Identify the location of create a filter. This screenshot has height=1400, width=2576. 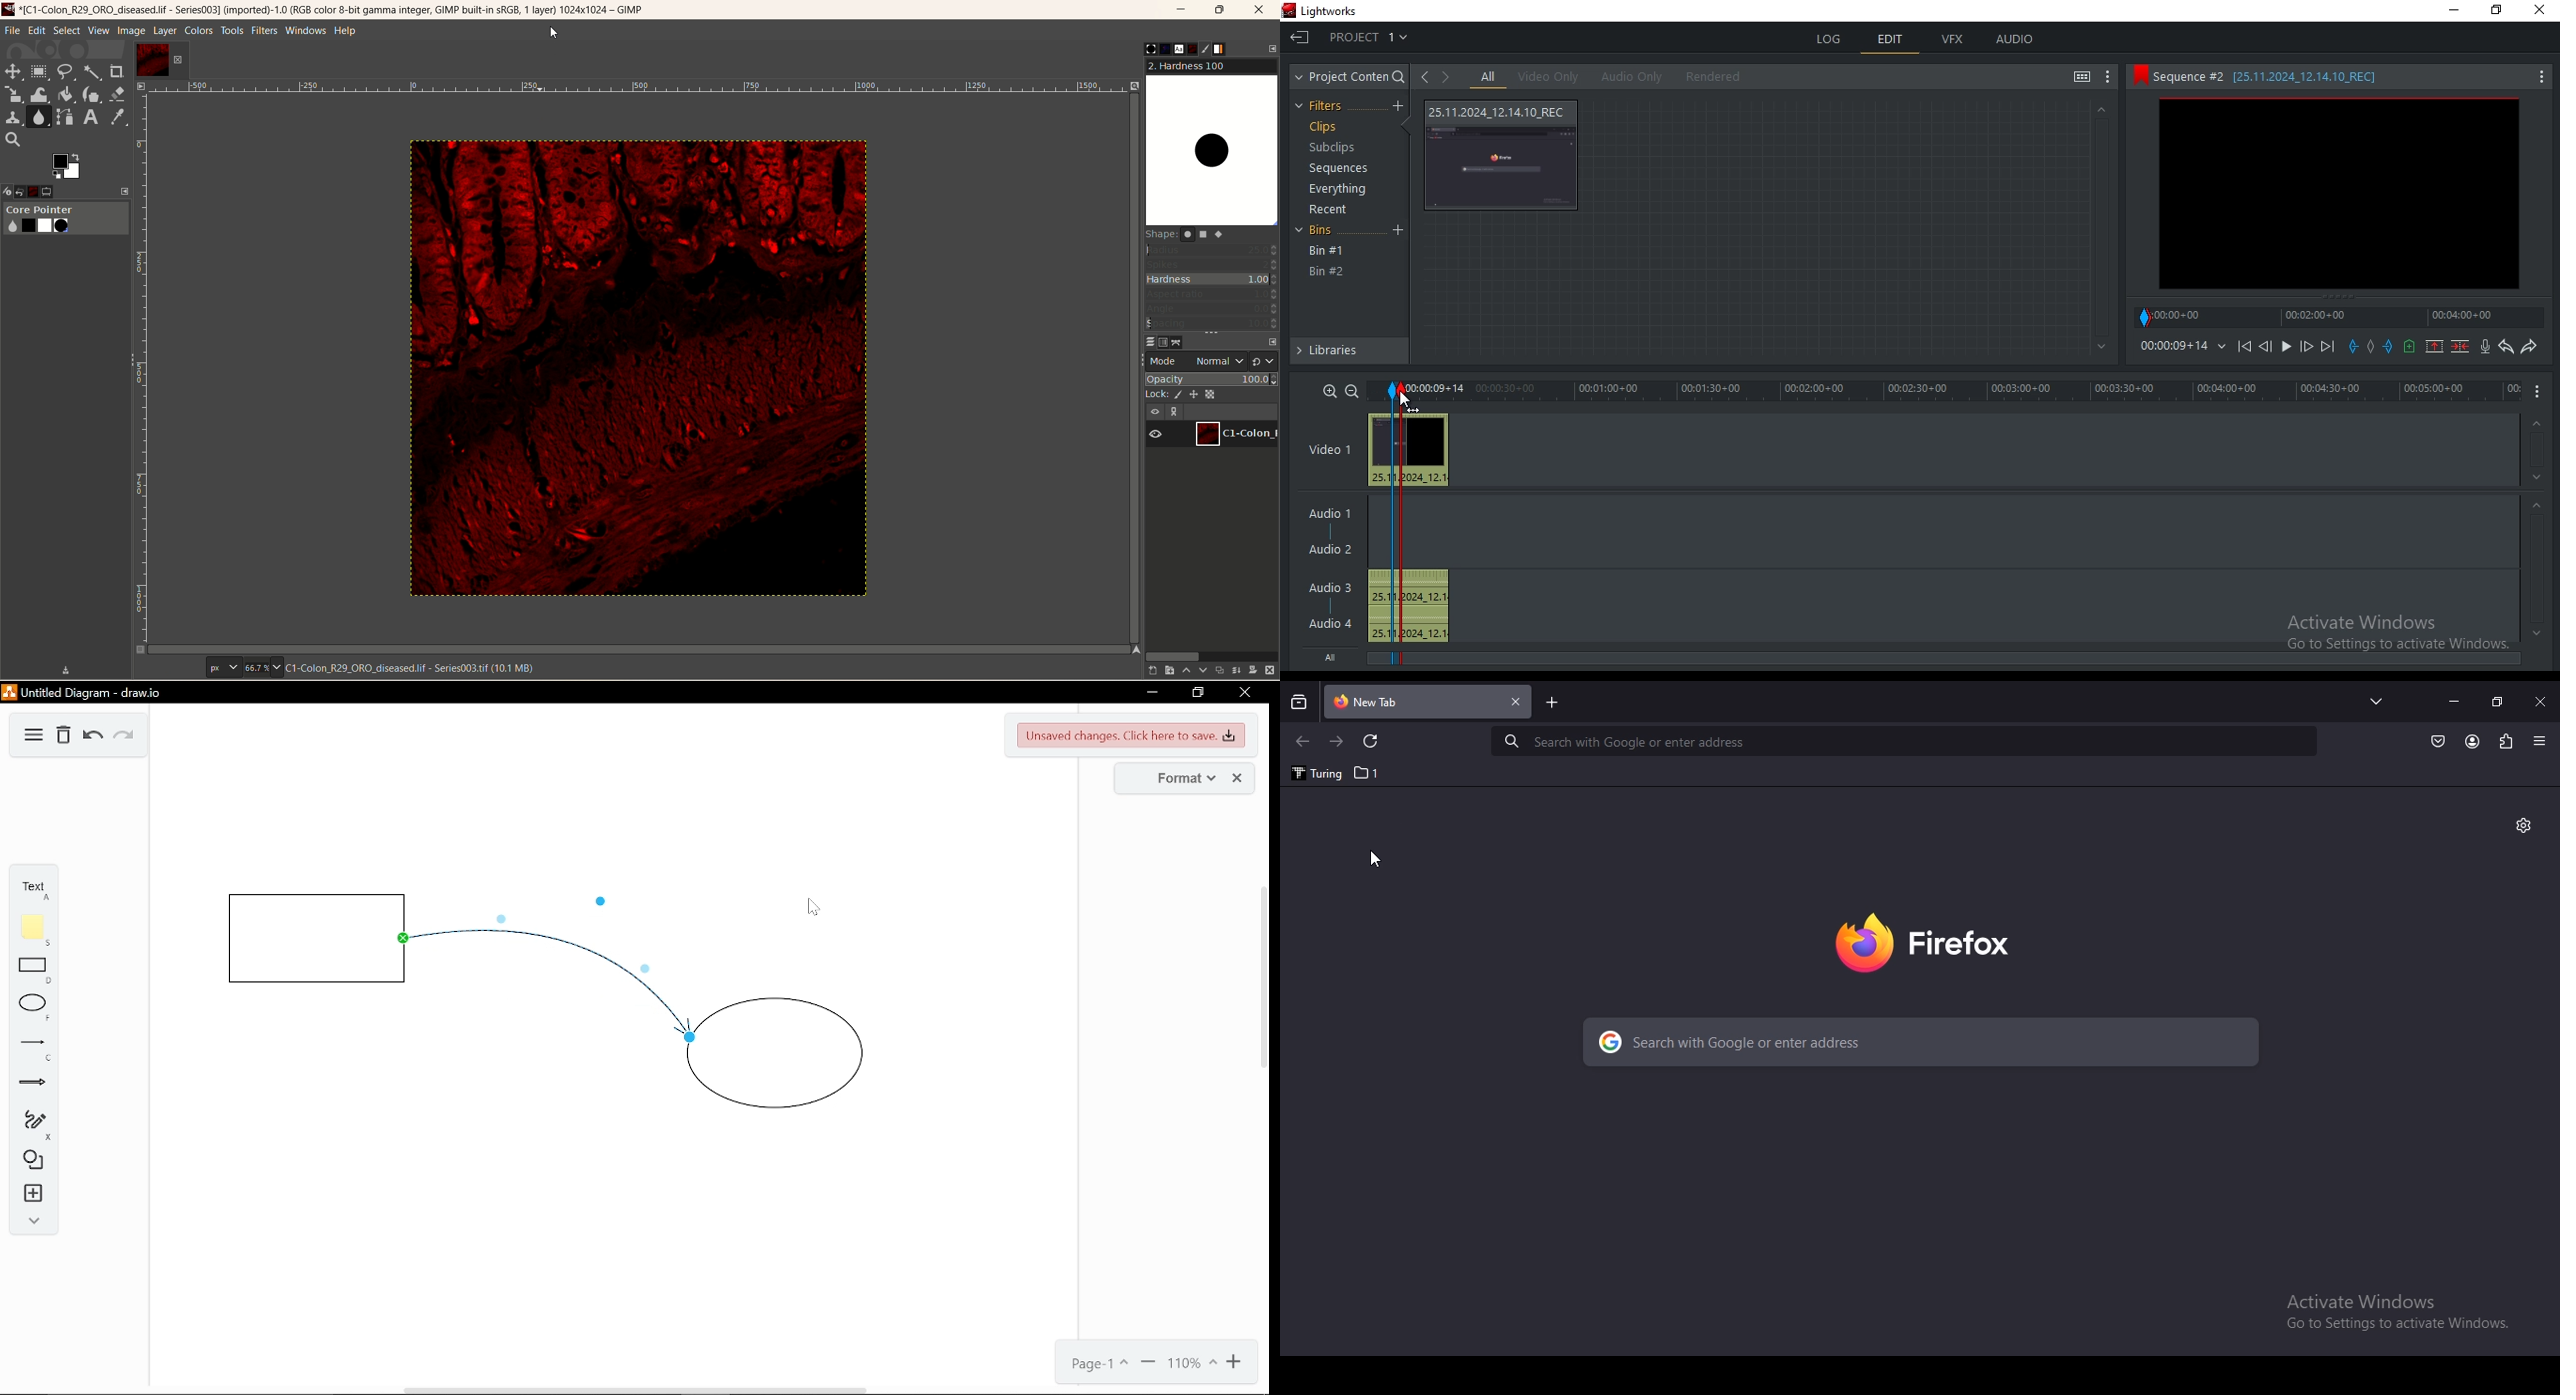
(1397, 106).